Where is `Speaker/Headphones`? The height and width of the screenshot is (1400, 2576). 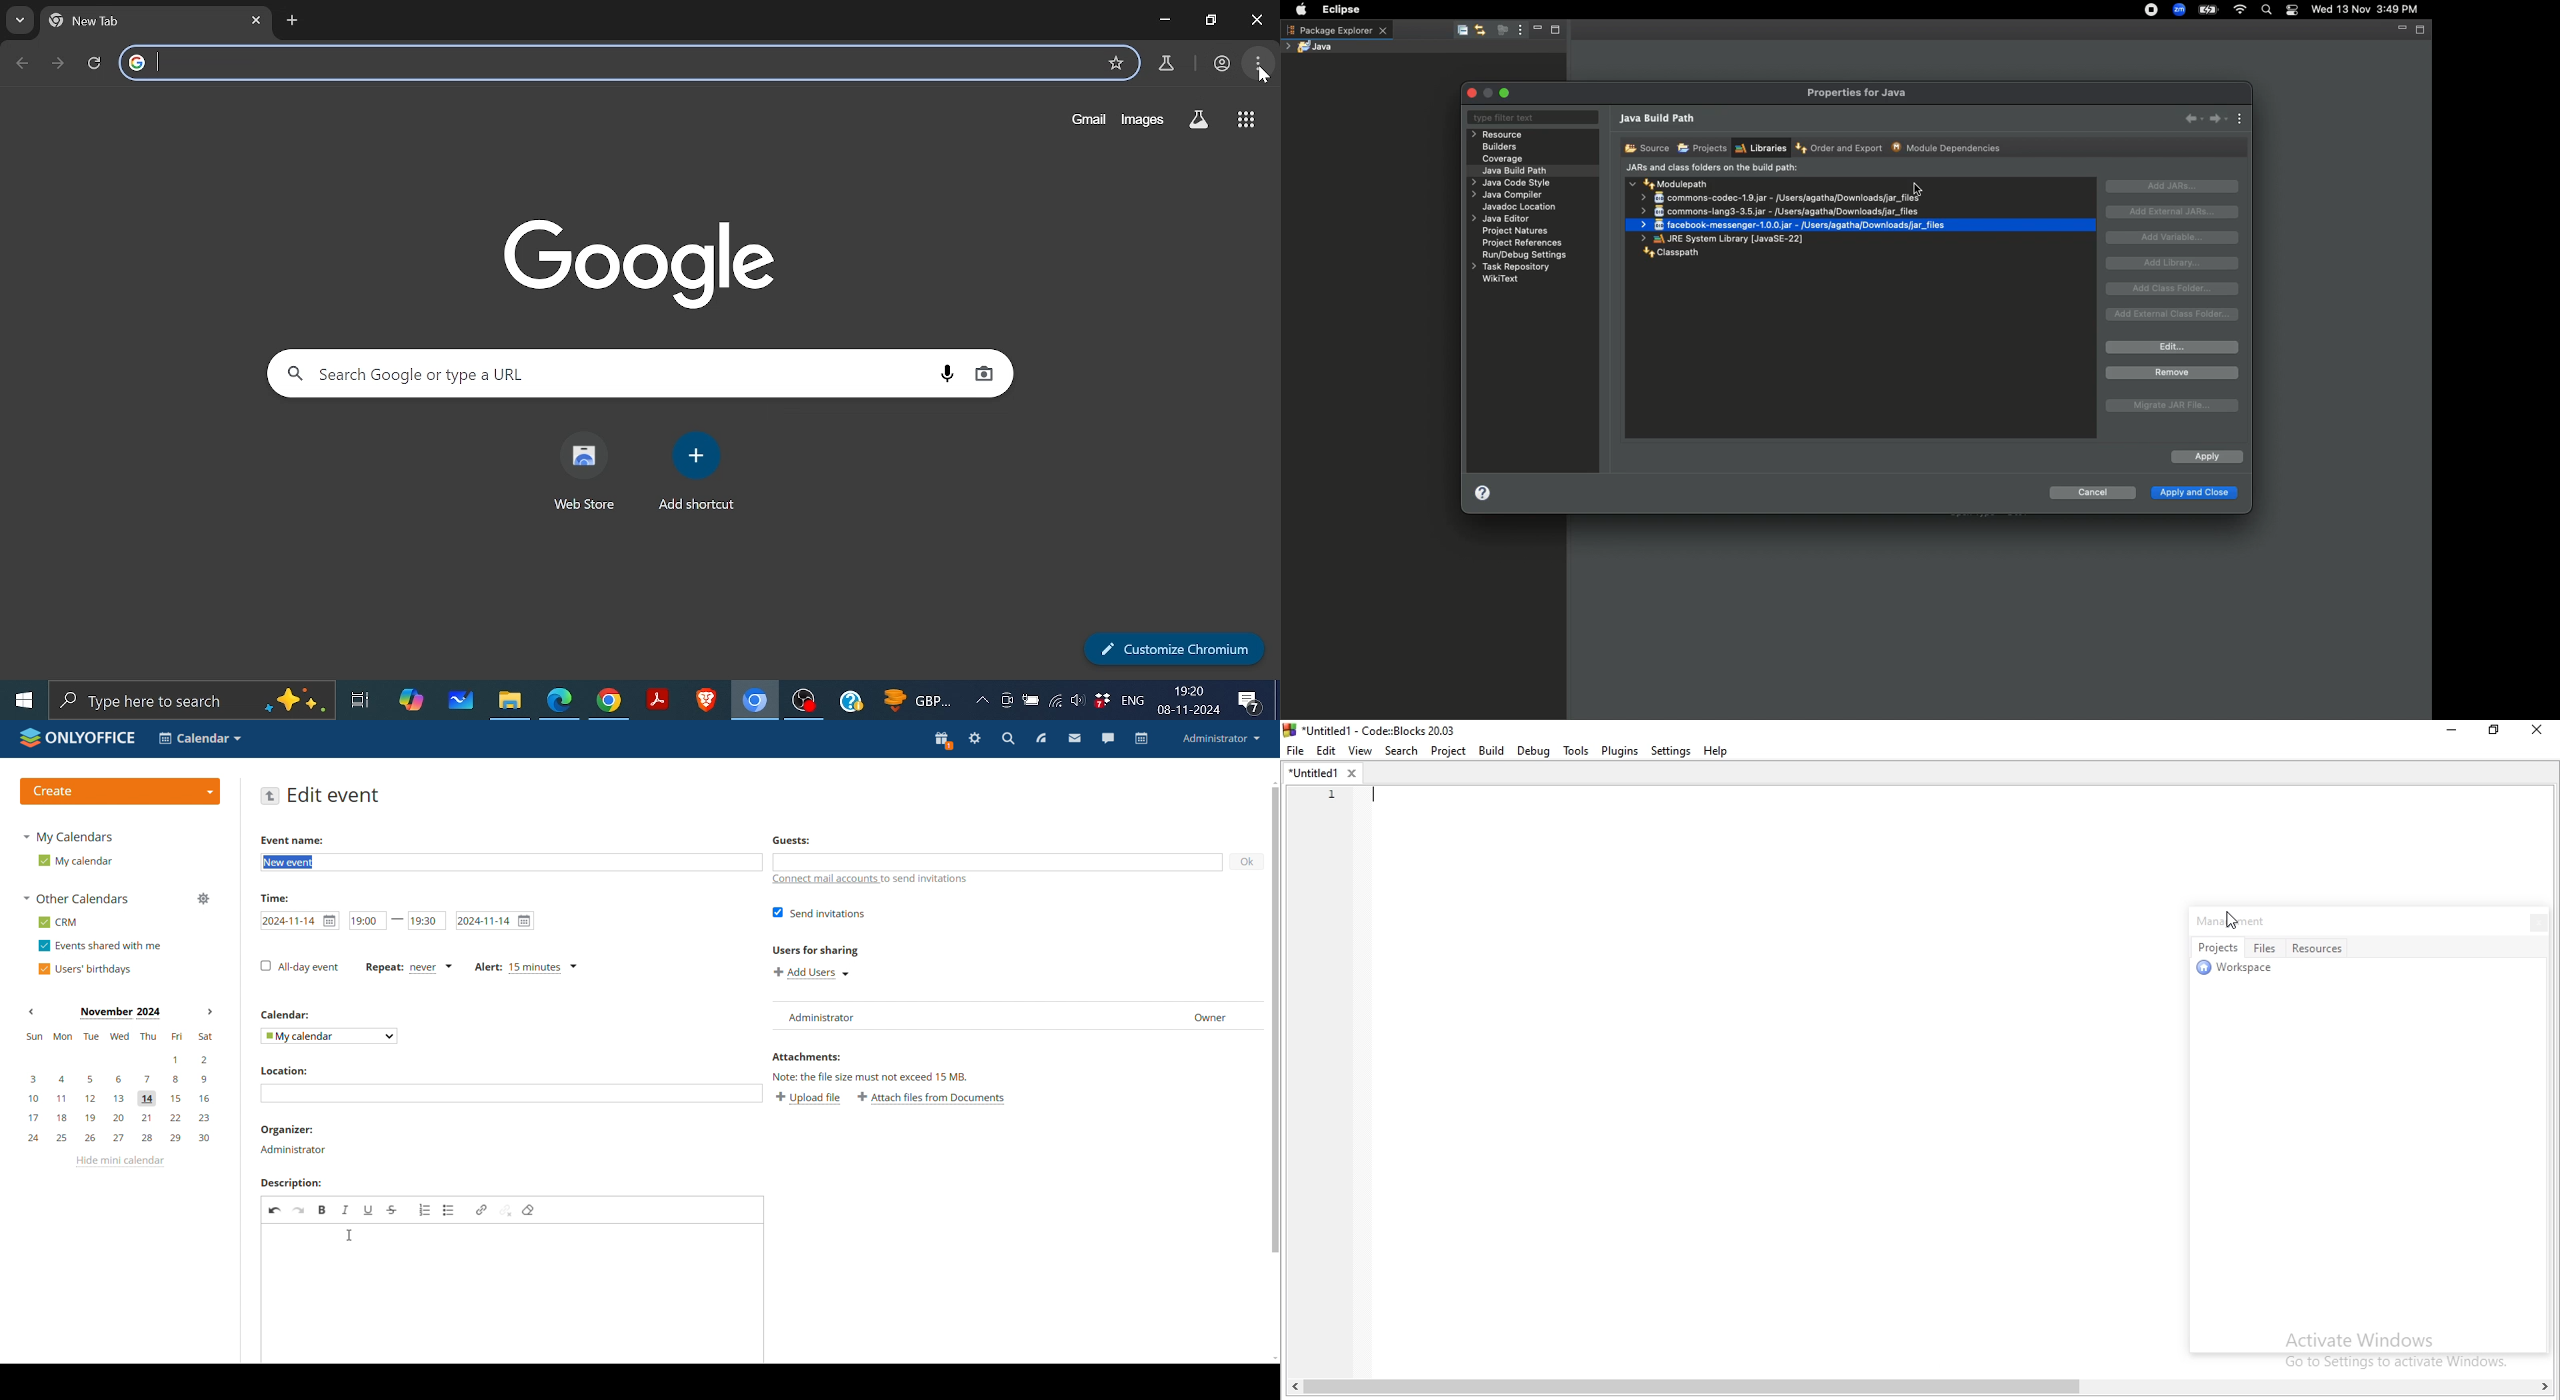 Speaker/Headphones is located at coordinates (1077, 701).